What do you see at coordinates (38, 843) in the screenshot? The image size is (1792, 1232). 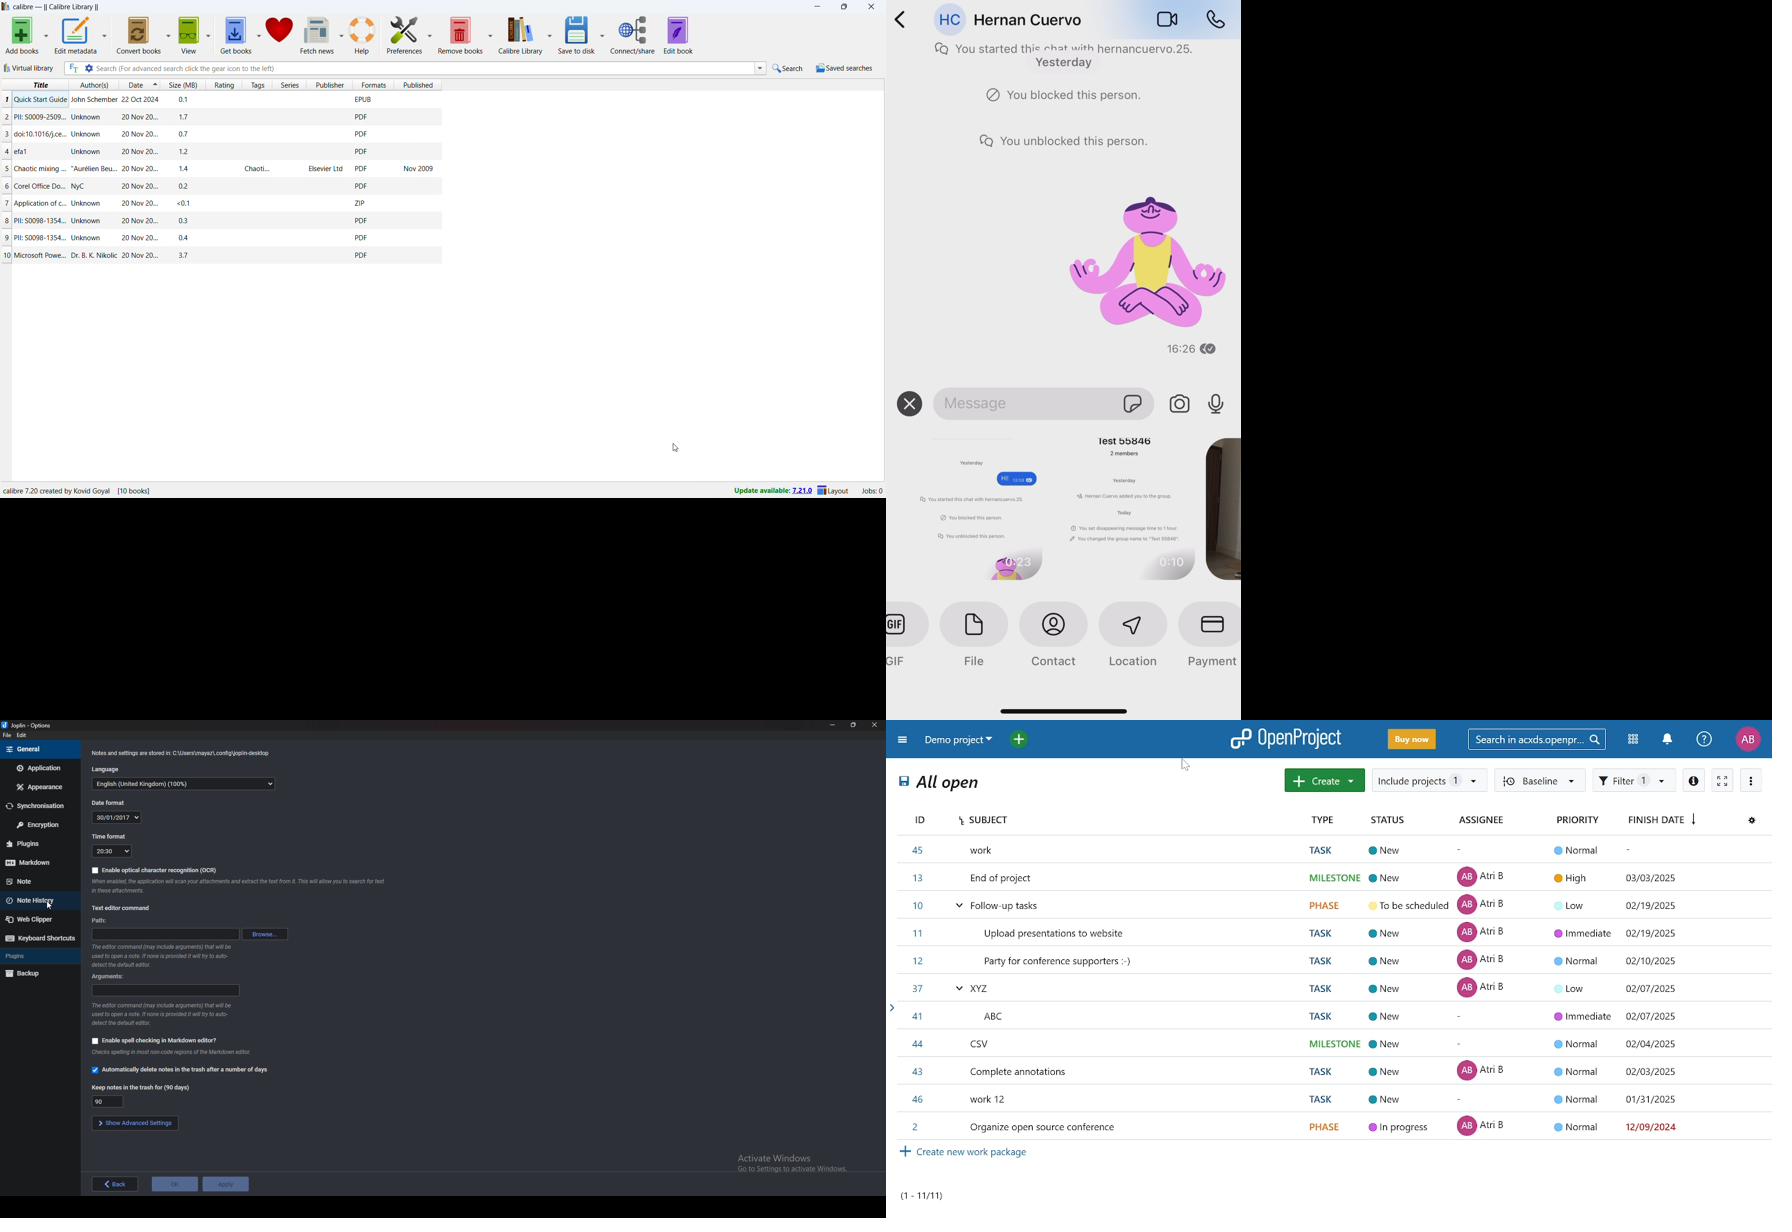 I see `Plugins` at bounding box center [38, 843].